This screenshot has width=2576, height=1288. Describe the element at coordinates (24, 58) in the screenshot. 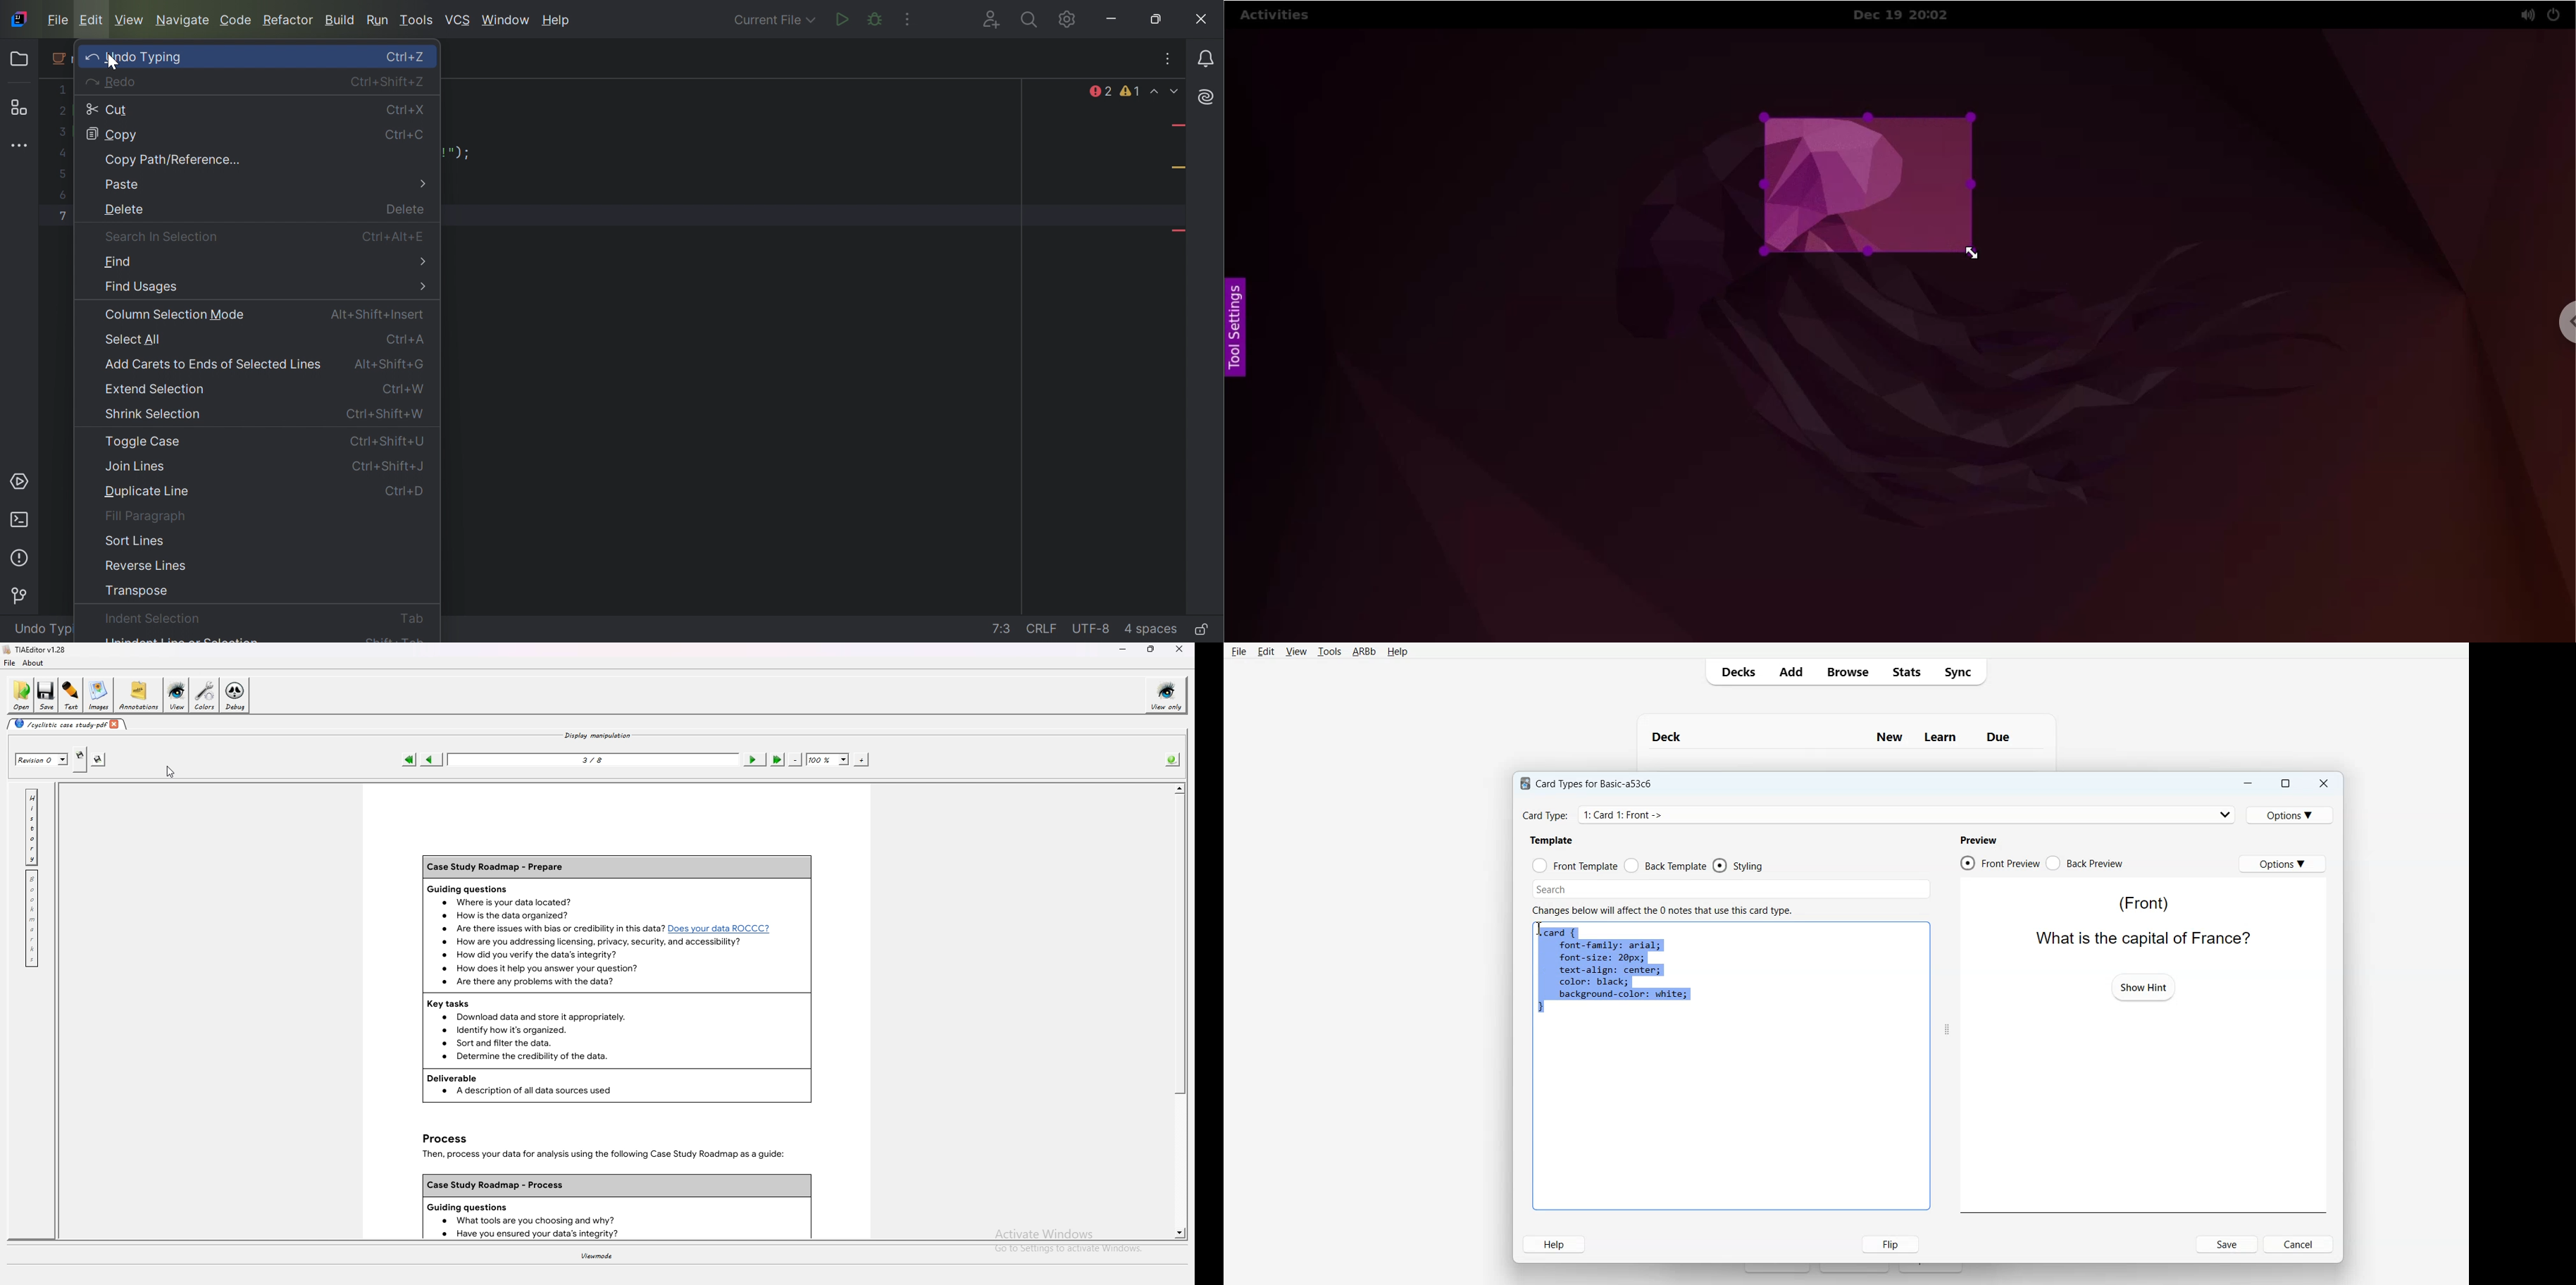

I see `Folder icon` at that location.